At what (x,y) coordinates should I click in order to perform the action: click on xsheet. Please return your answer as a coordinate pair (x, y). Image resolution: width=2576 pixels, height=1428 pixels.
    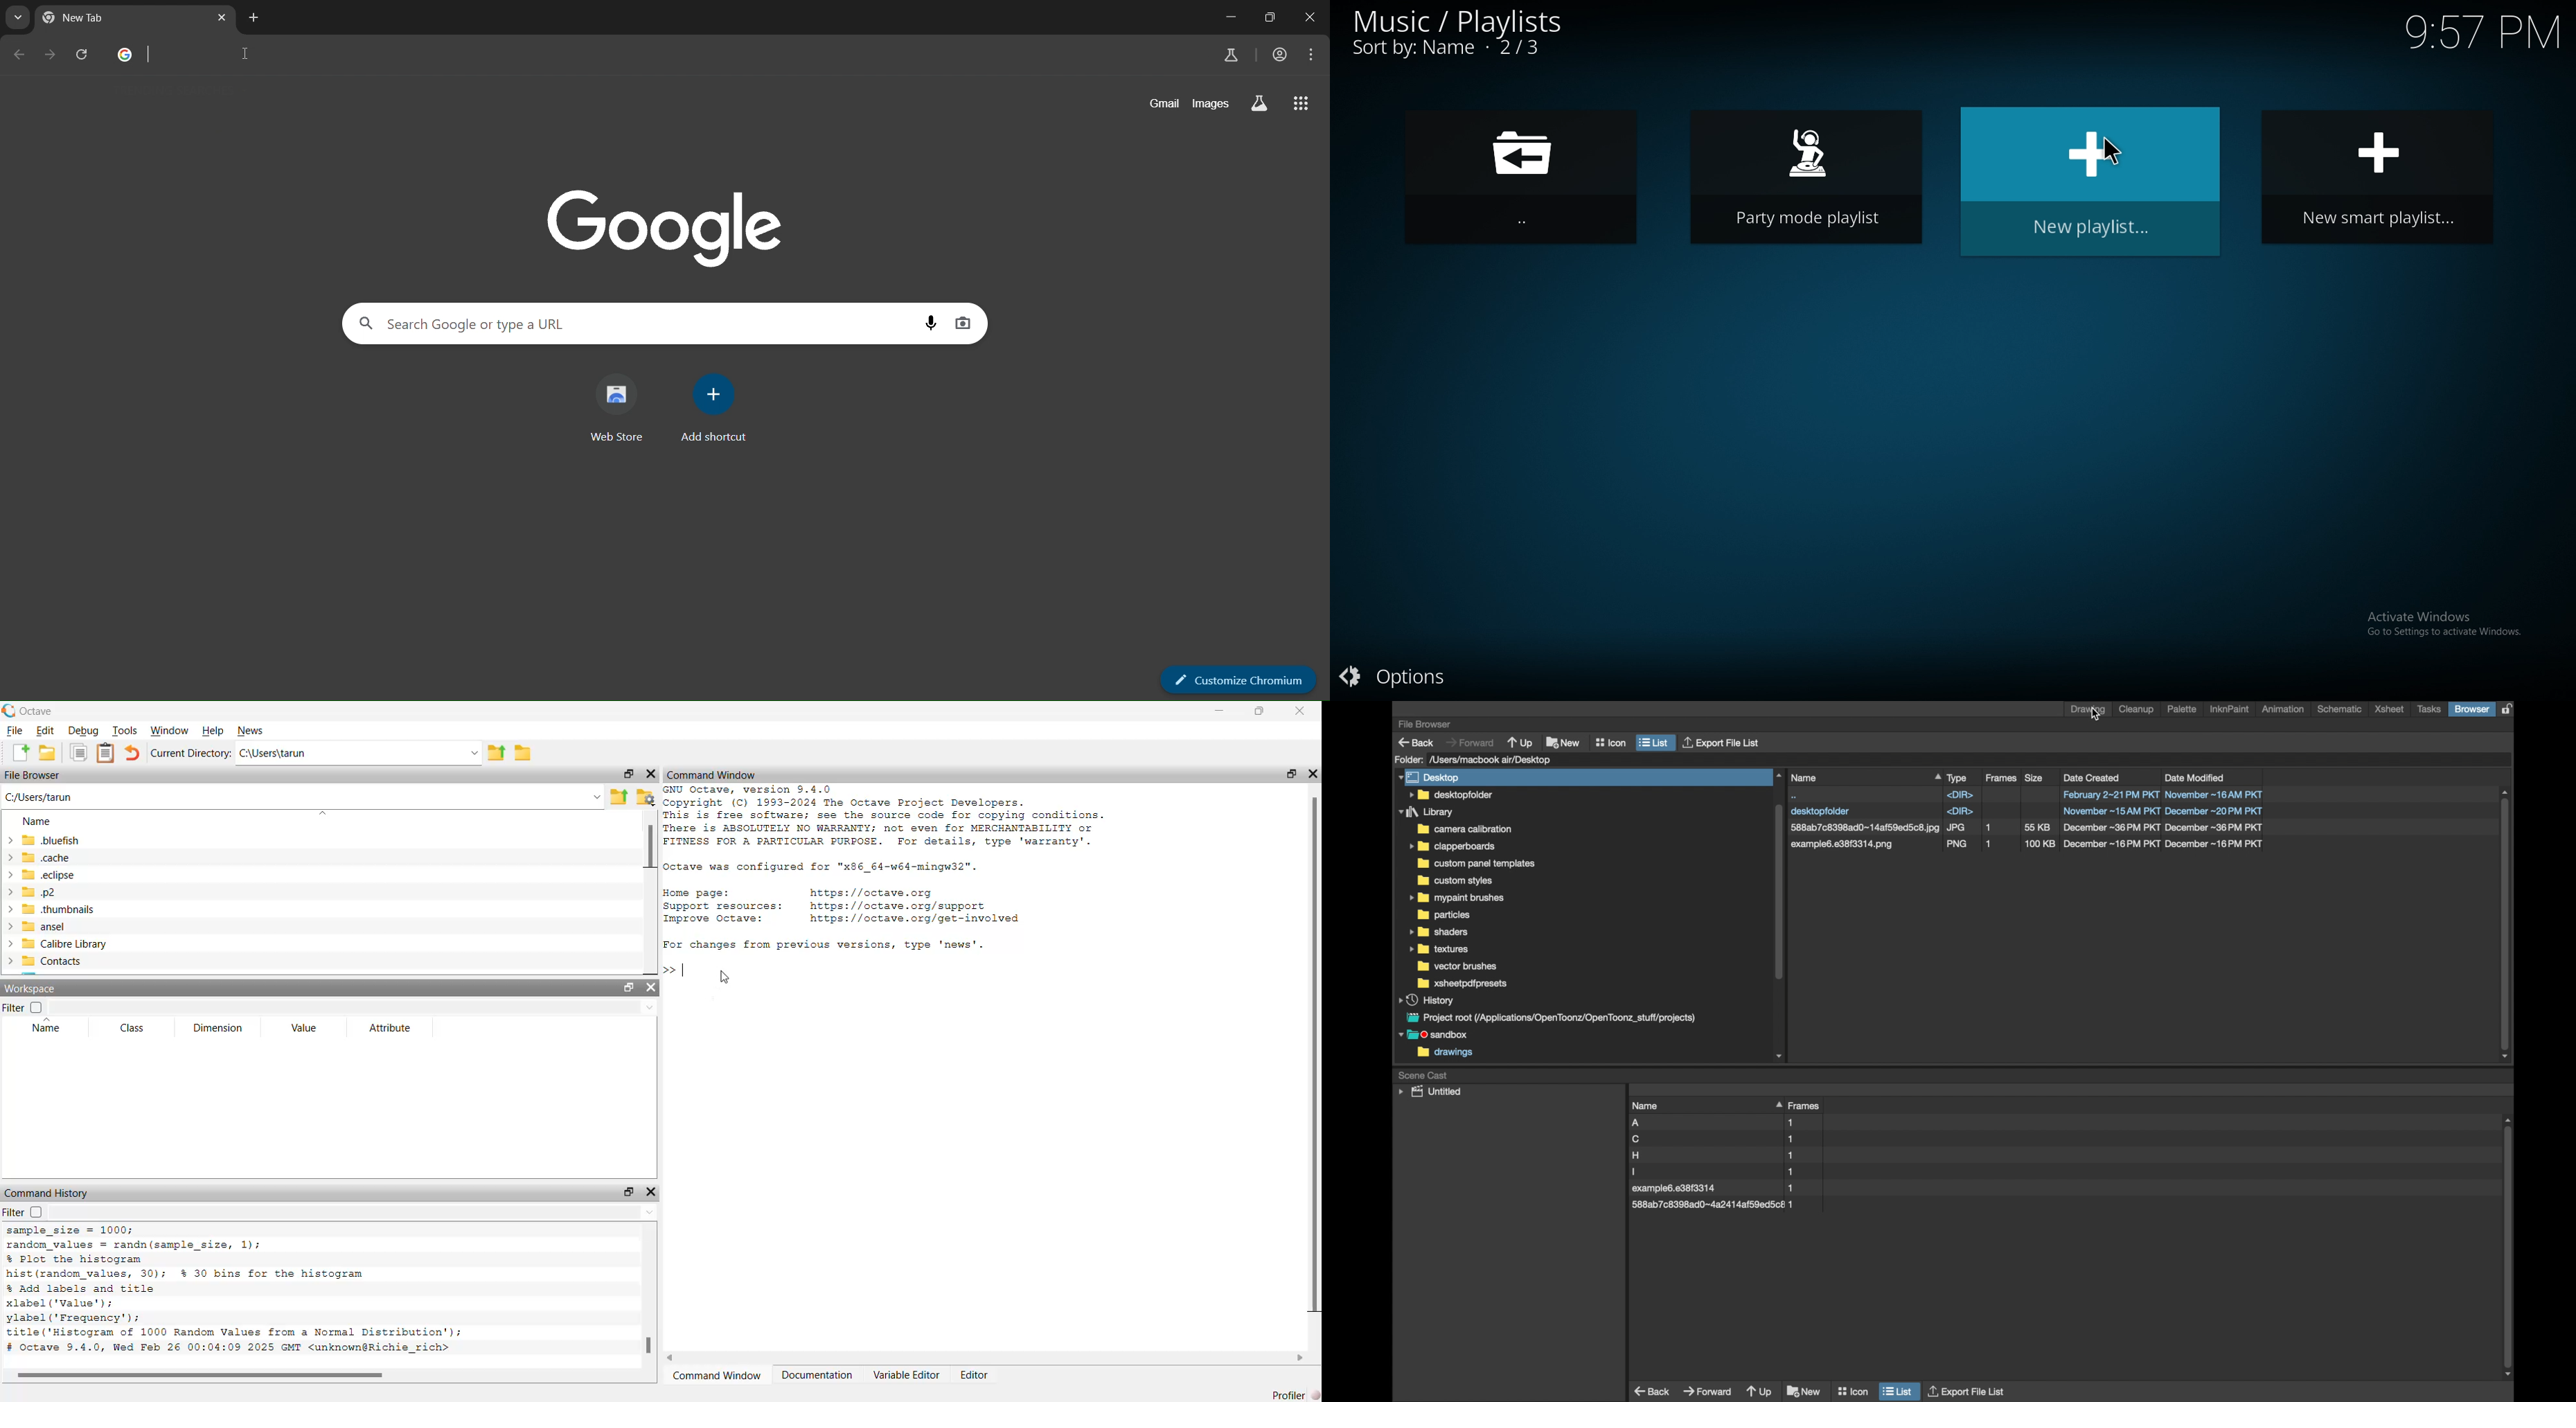
    Looking at the image, I should click on (2389, 709).